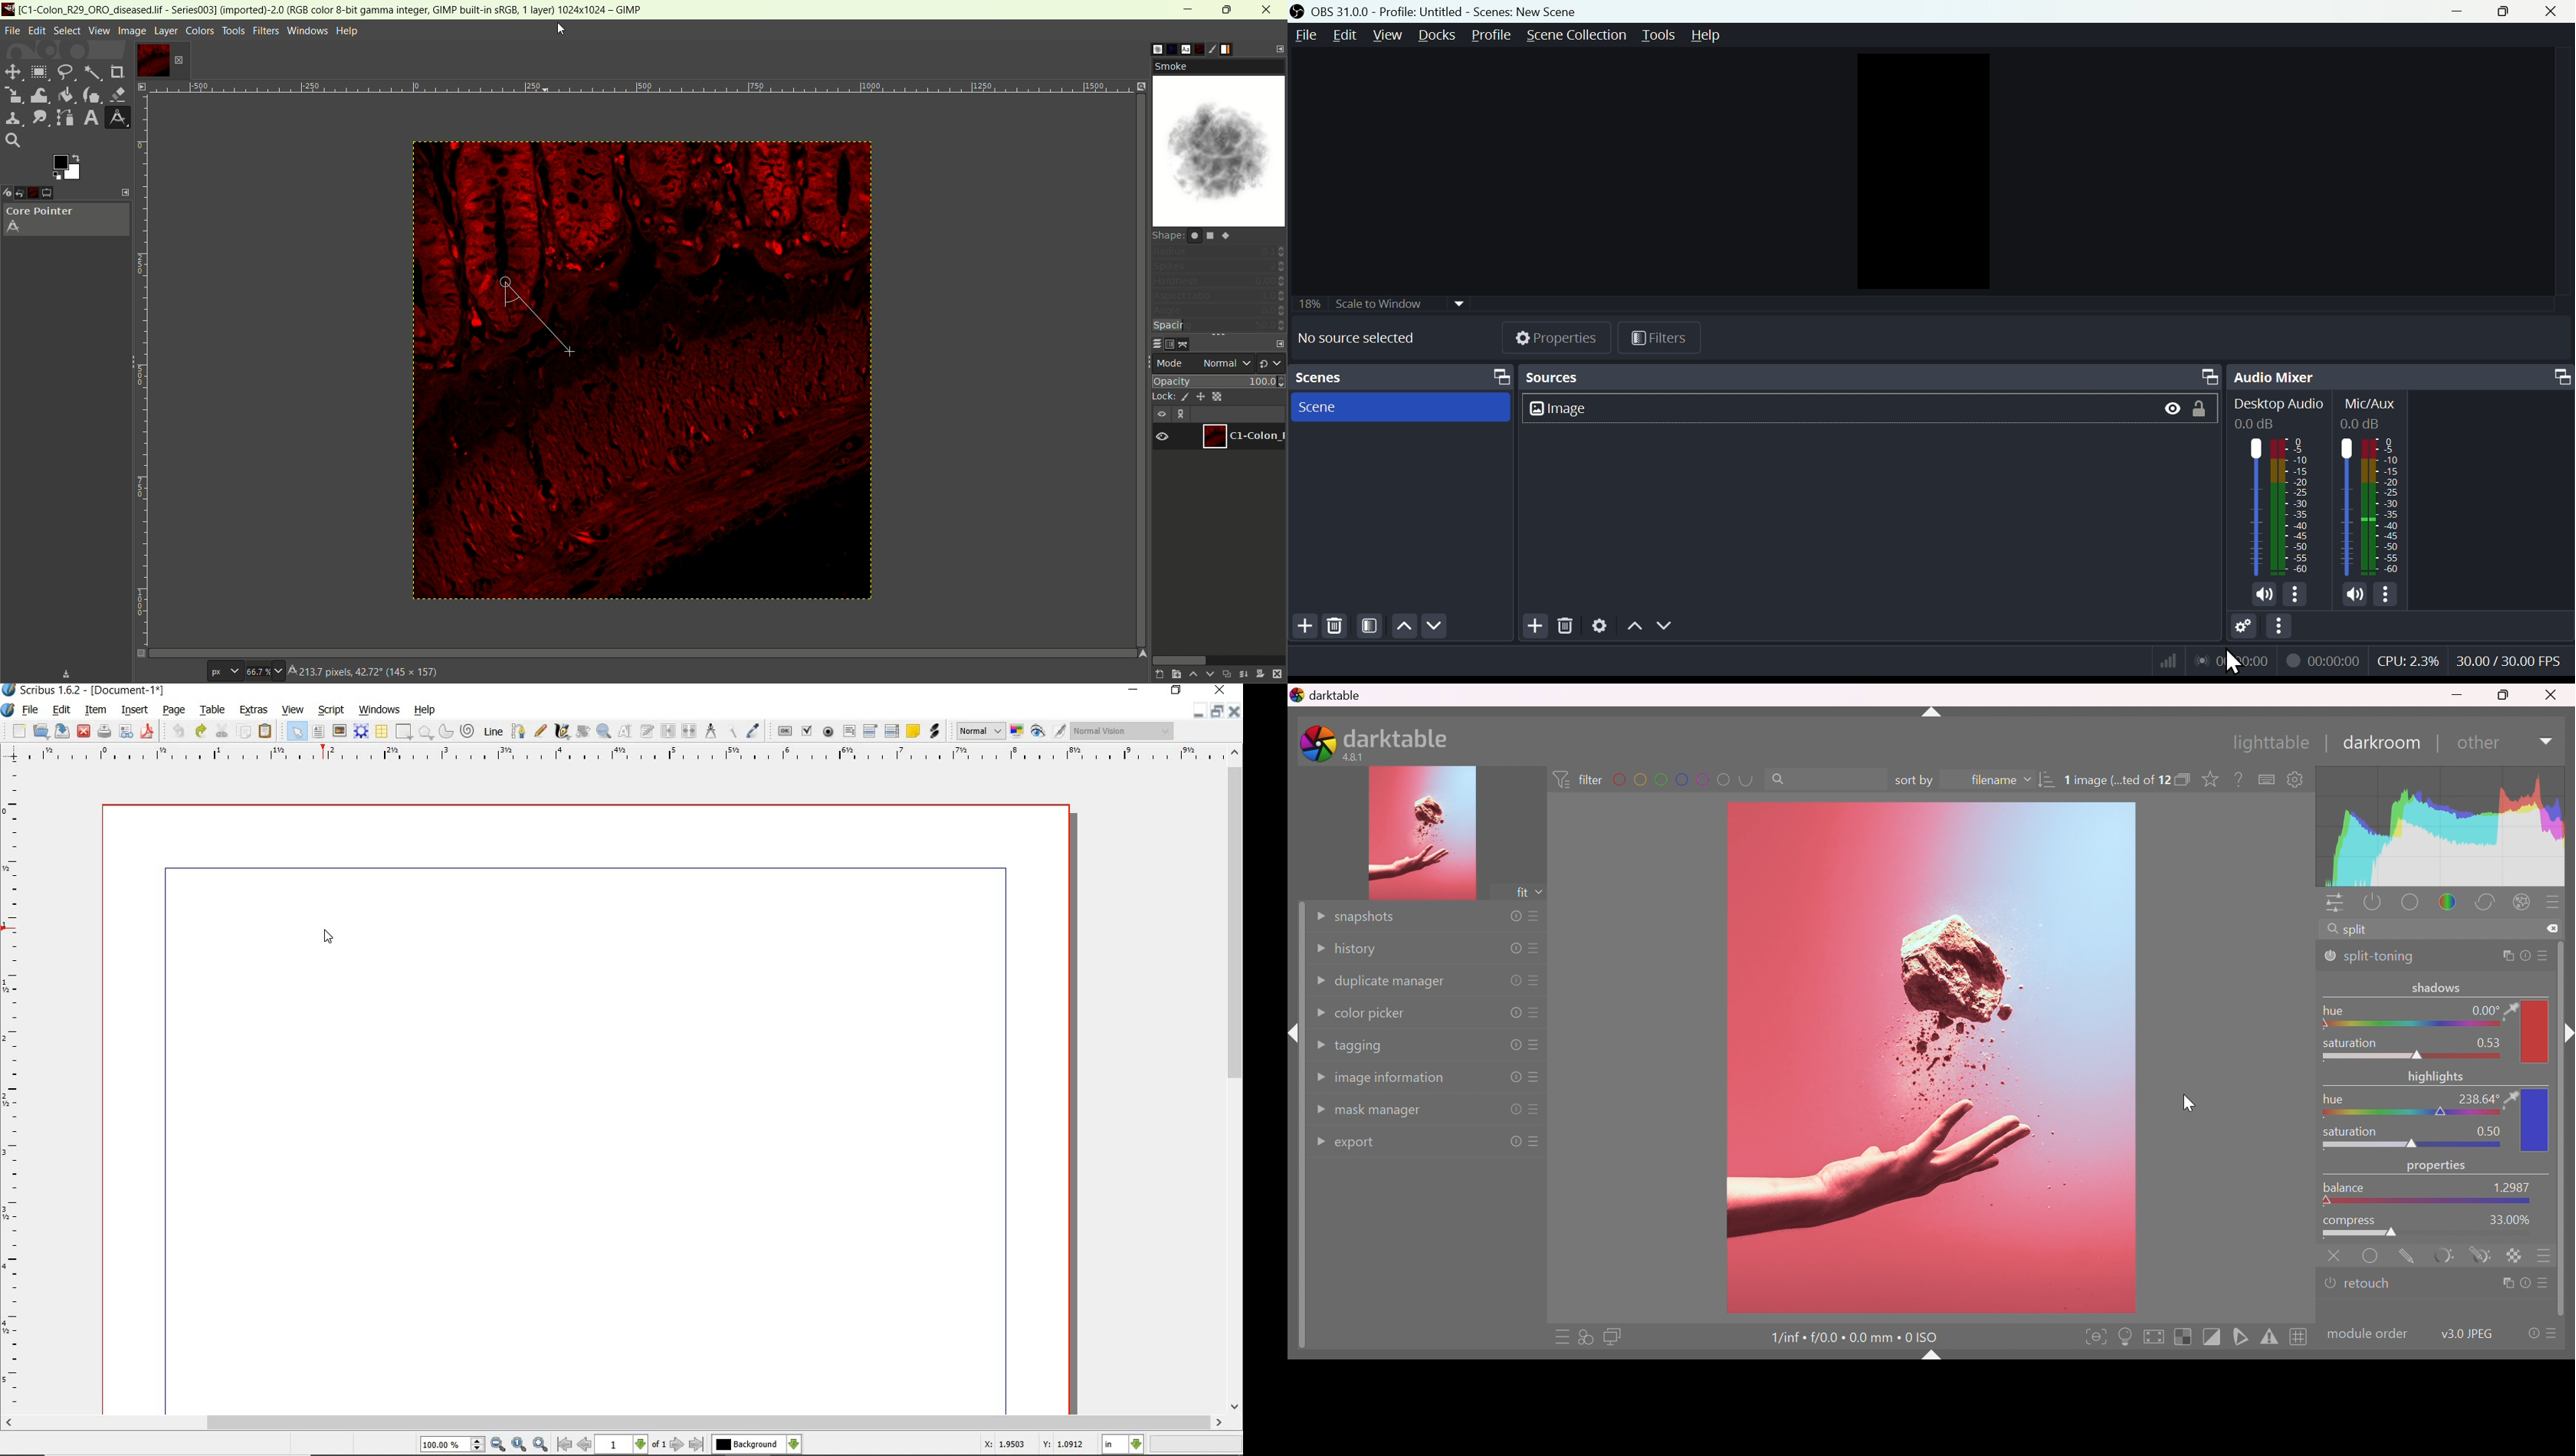 The width and height of the screenshot is (2576, 1456). What do you see at coordinates (2388, 595) in the screenshot?
I see `more options` at bounding box center [2388, 595].